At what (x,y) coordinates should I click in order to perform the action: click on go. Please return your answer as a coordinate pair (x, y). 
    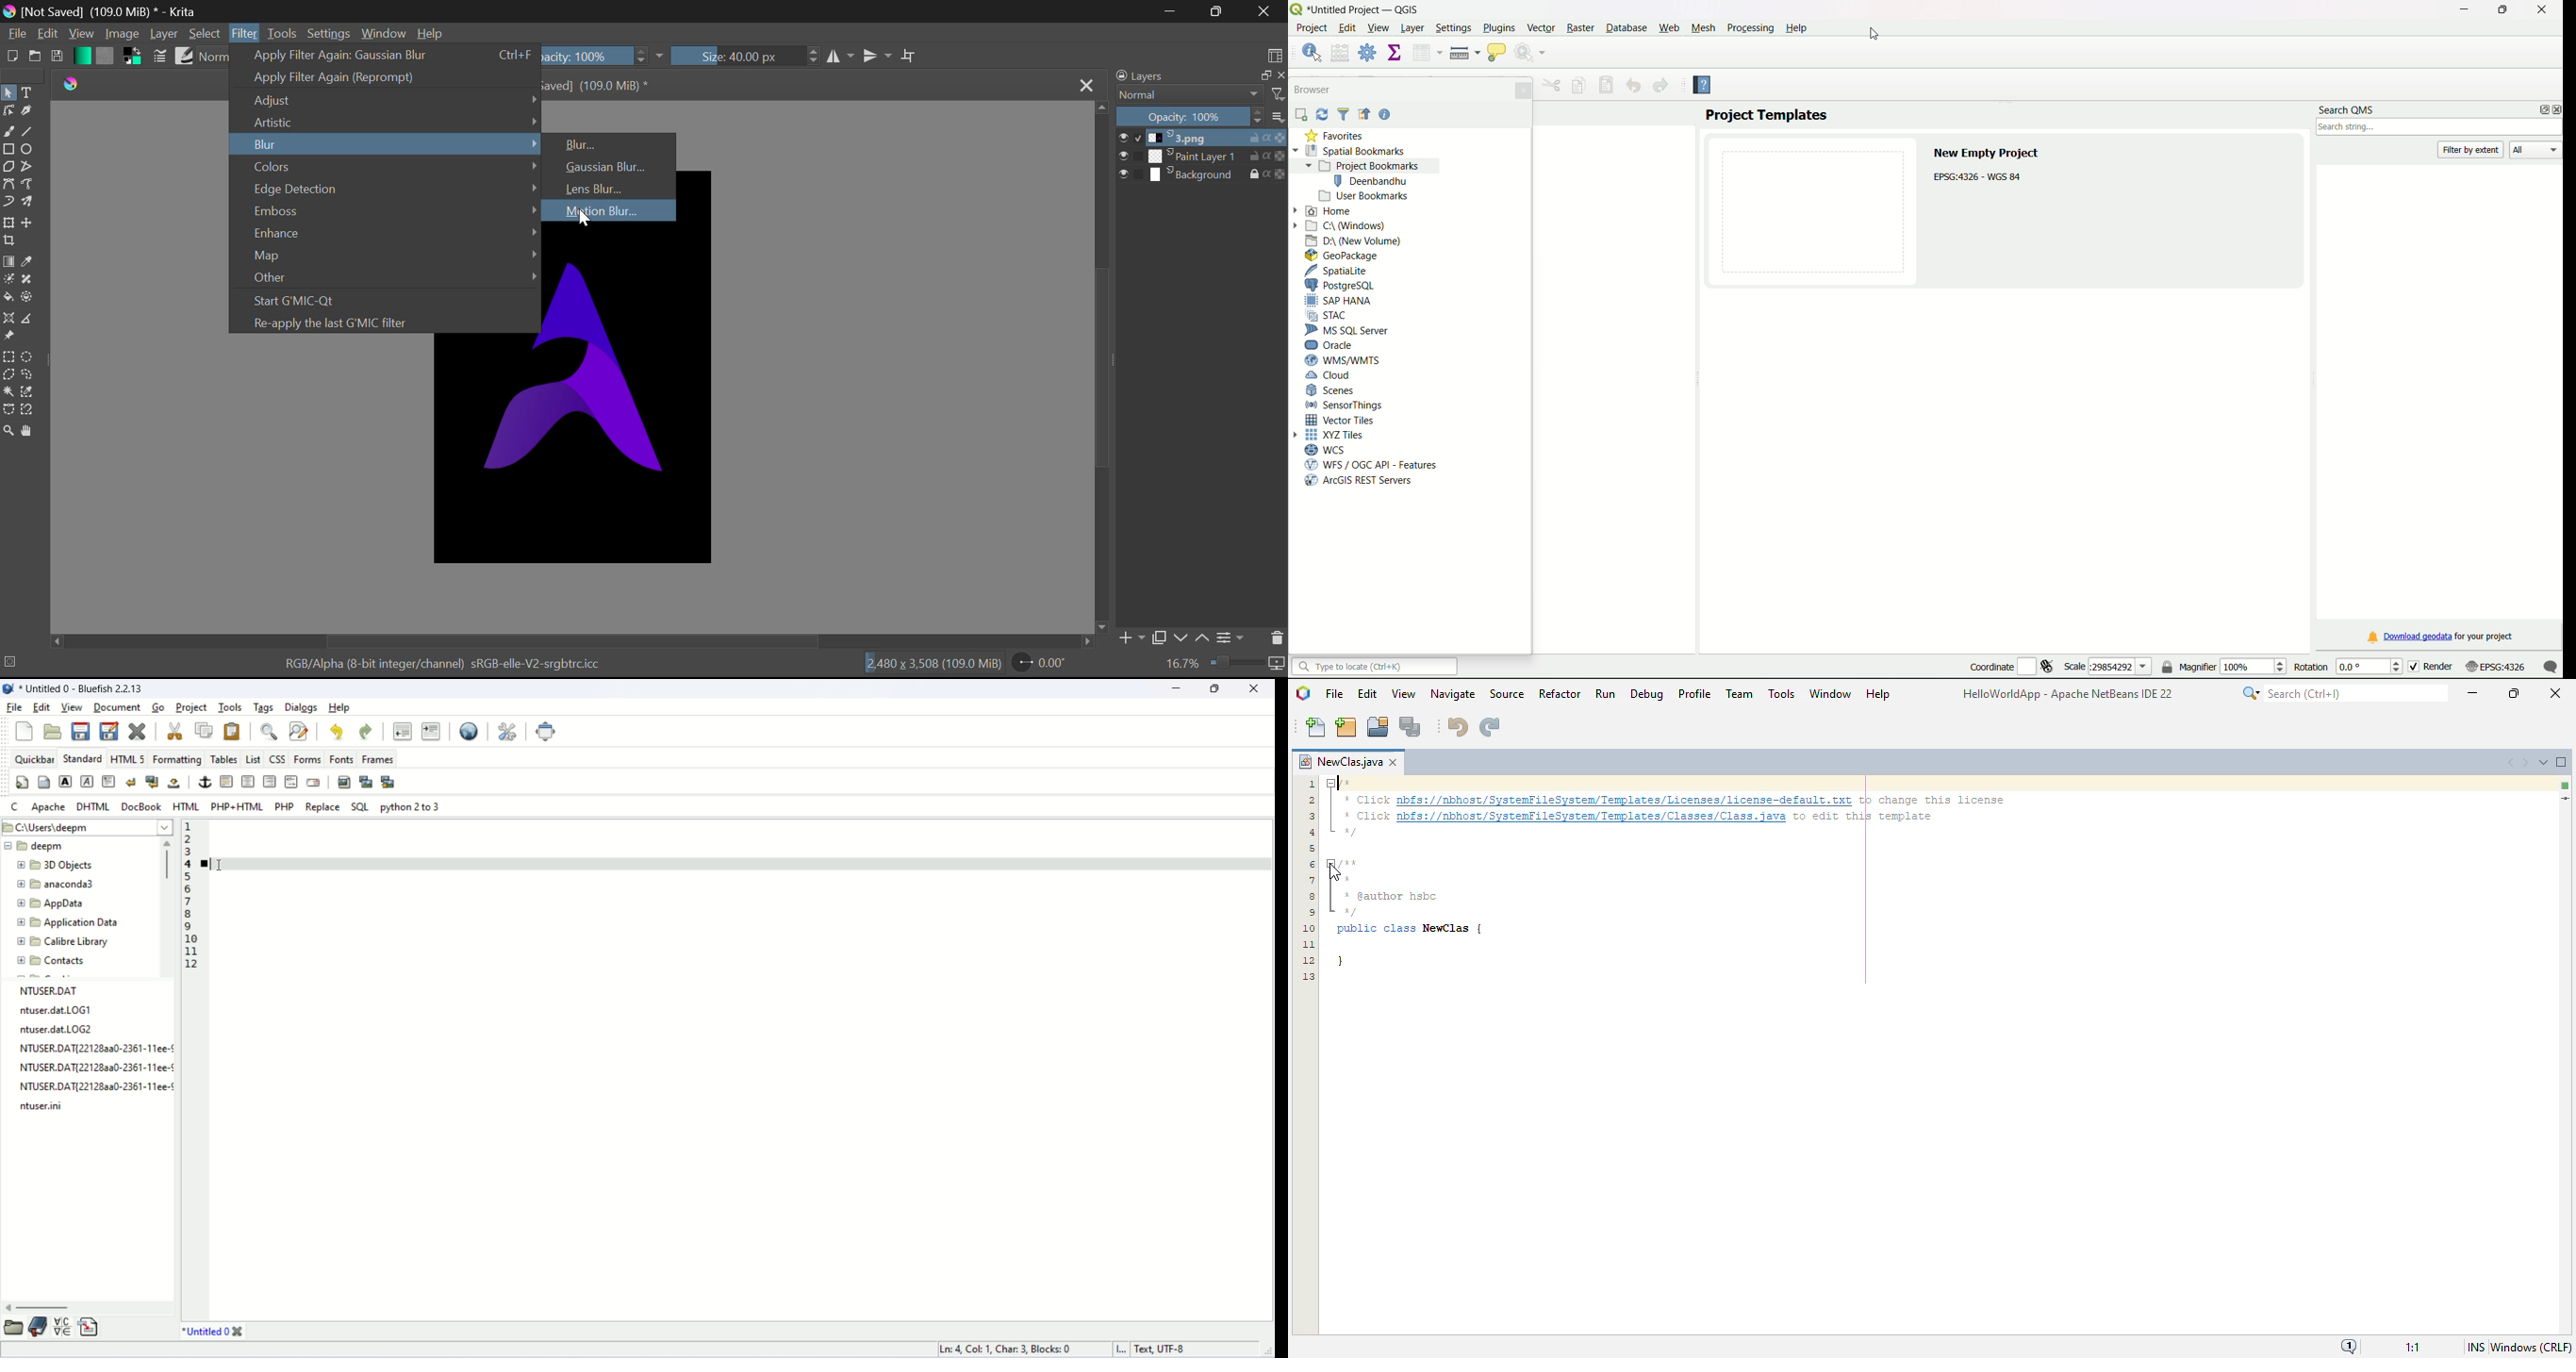
    Looking at the image, I should click on (157, 707).